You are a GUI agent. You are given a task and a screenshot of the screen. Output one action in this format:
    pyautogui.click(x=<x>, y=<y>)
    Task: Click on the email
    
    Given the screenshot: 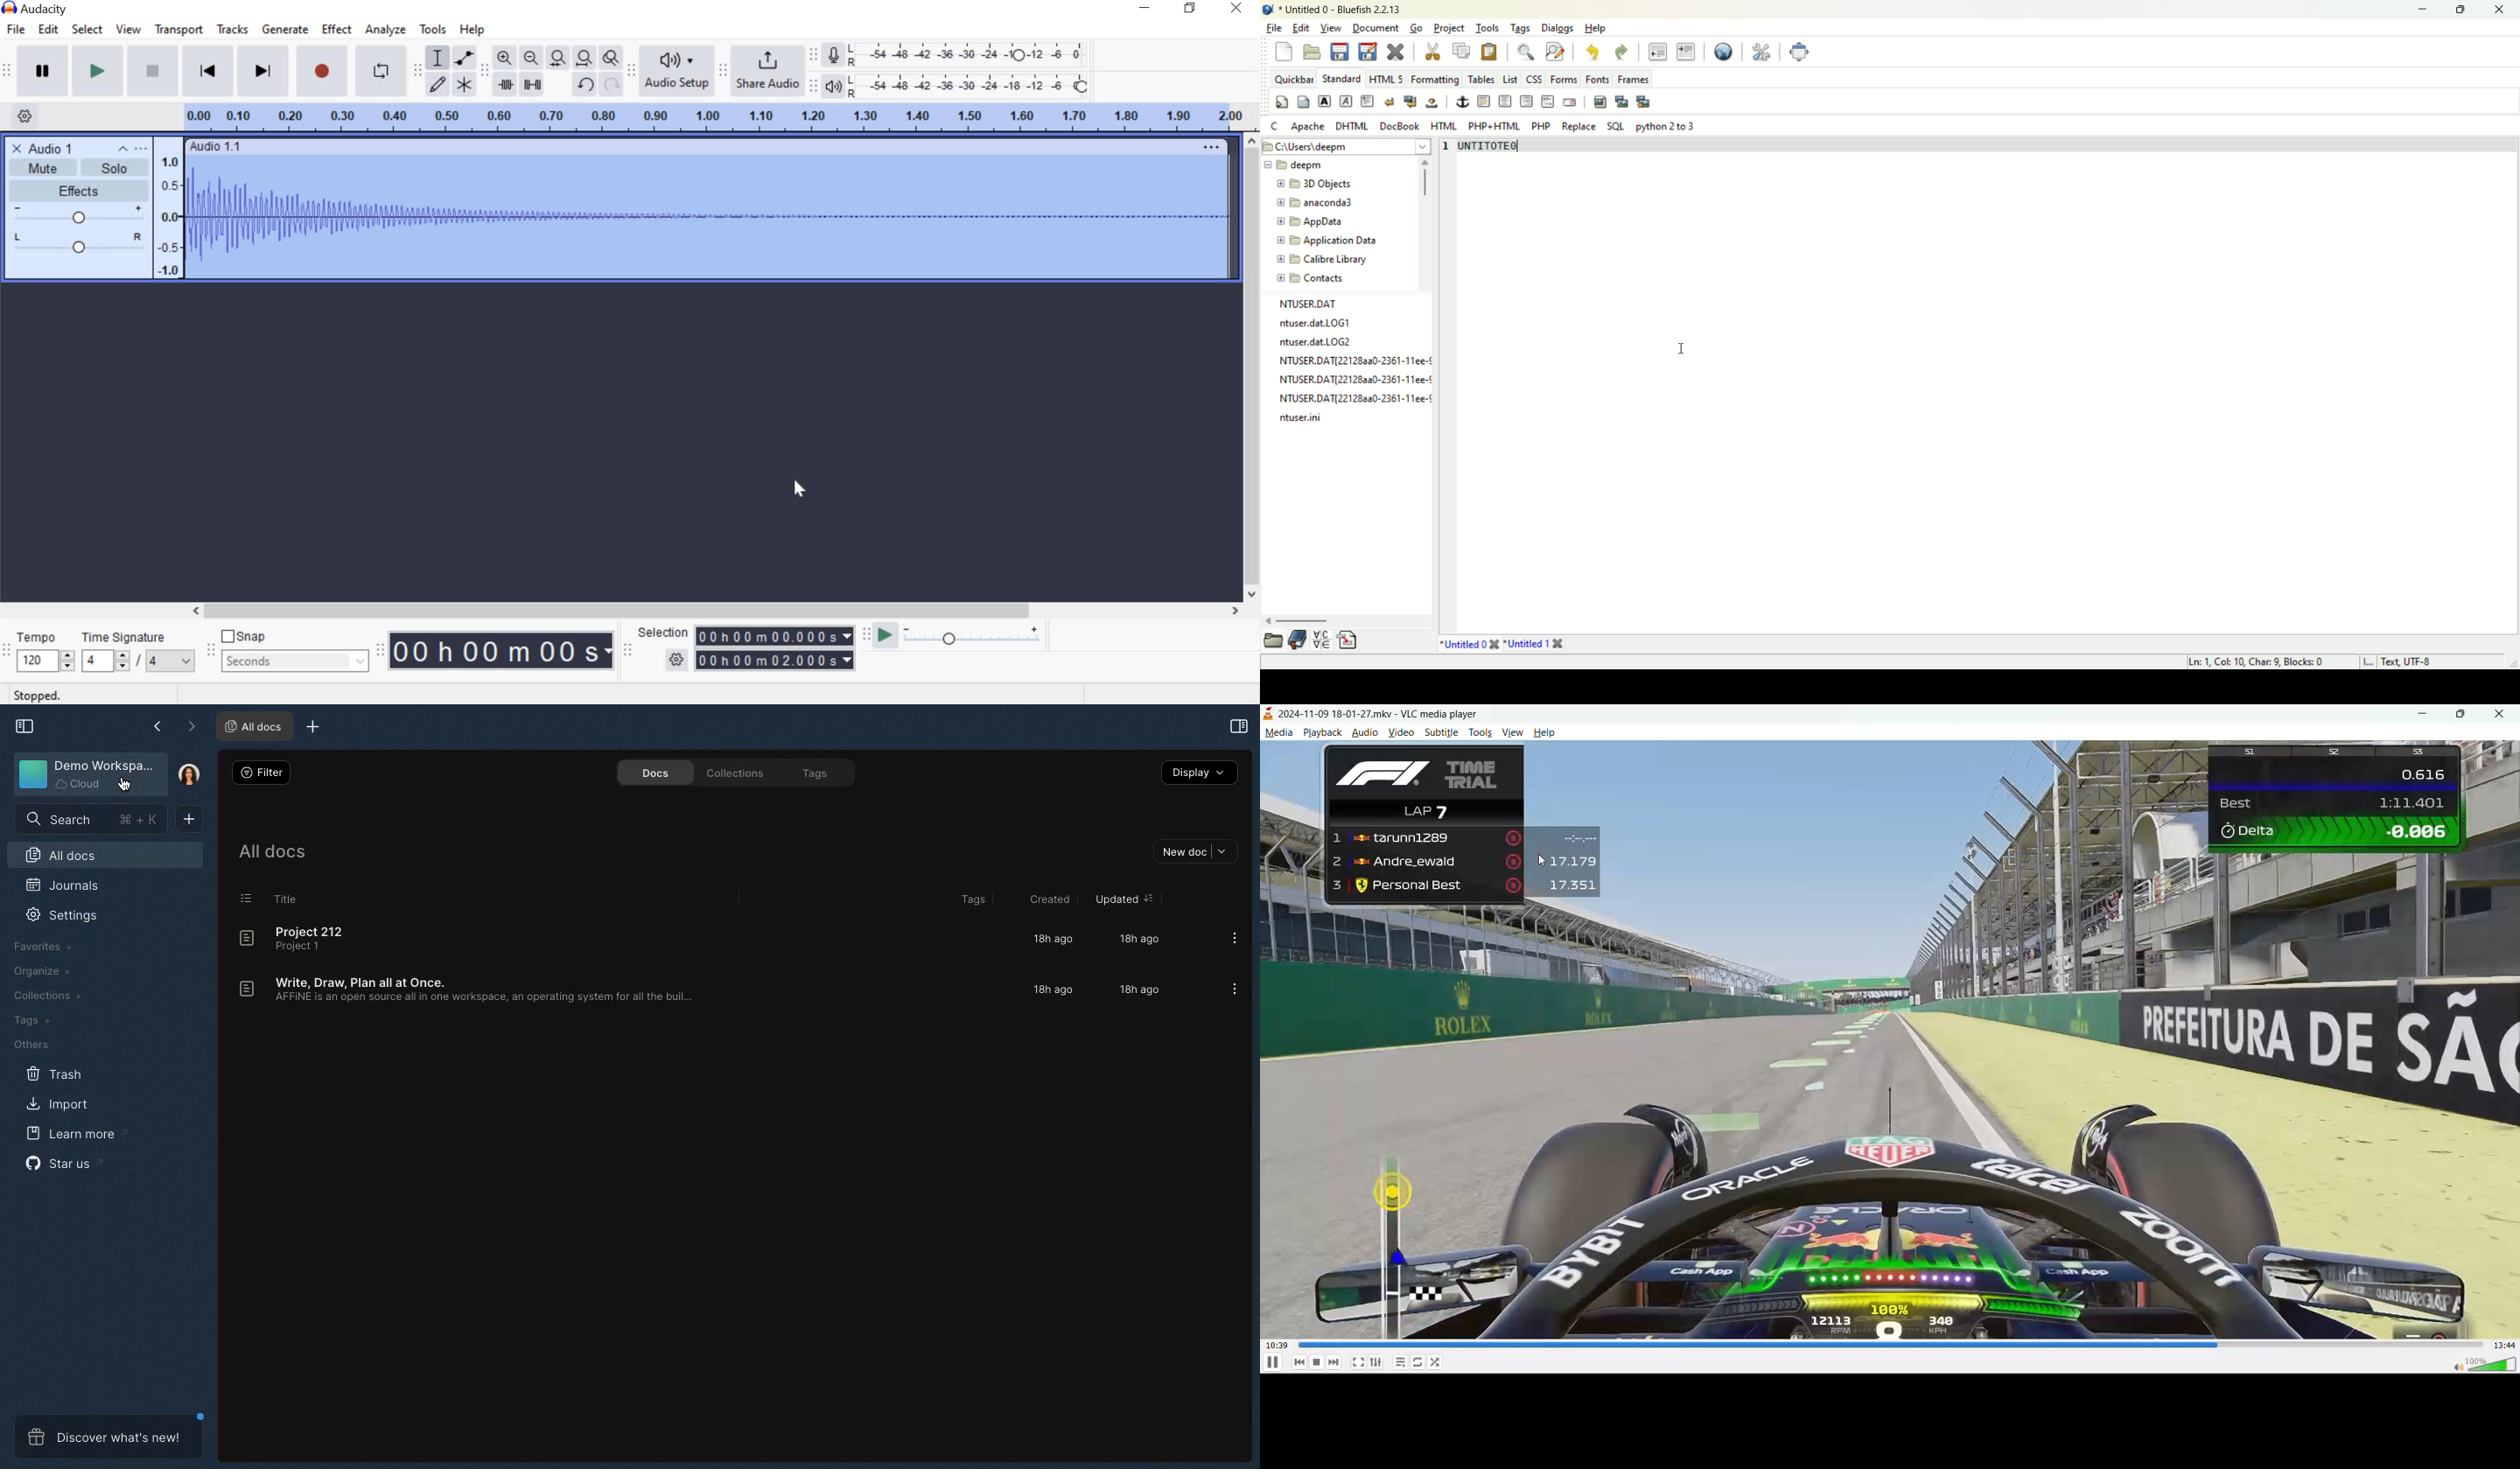 What is the action you would take?
    pyautogui.click(x=1568, y=100)
    